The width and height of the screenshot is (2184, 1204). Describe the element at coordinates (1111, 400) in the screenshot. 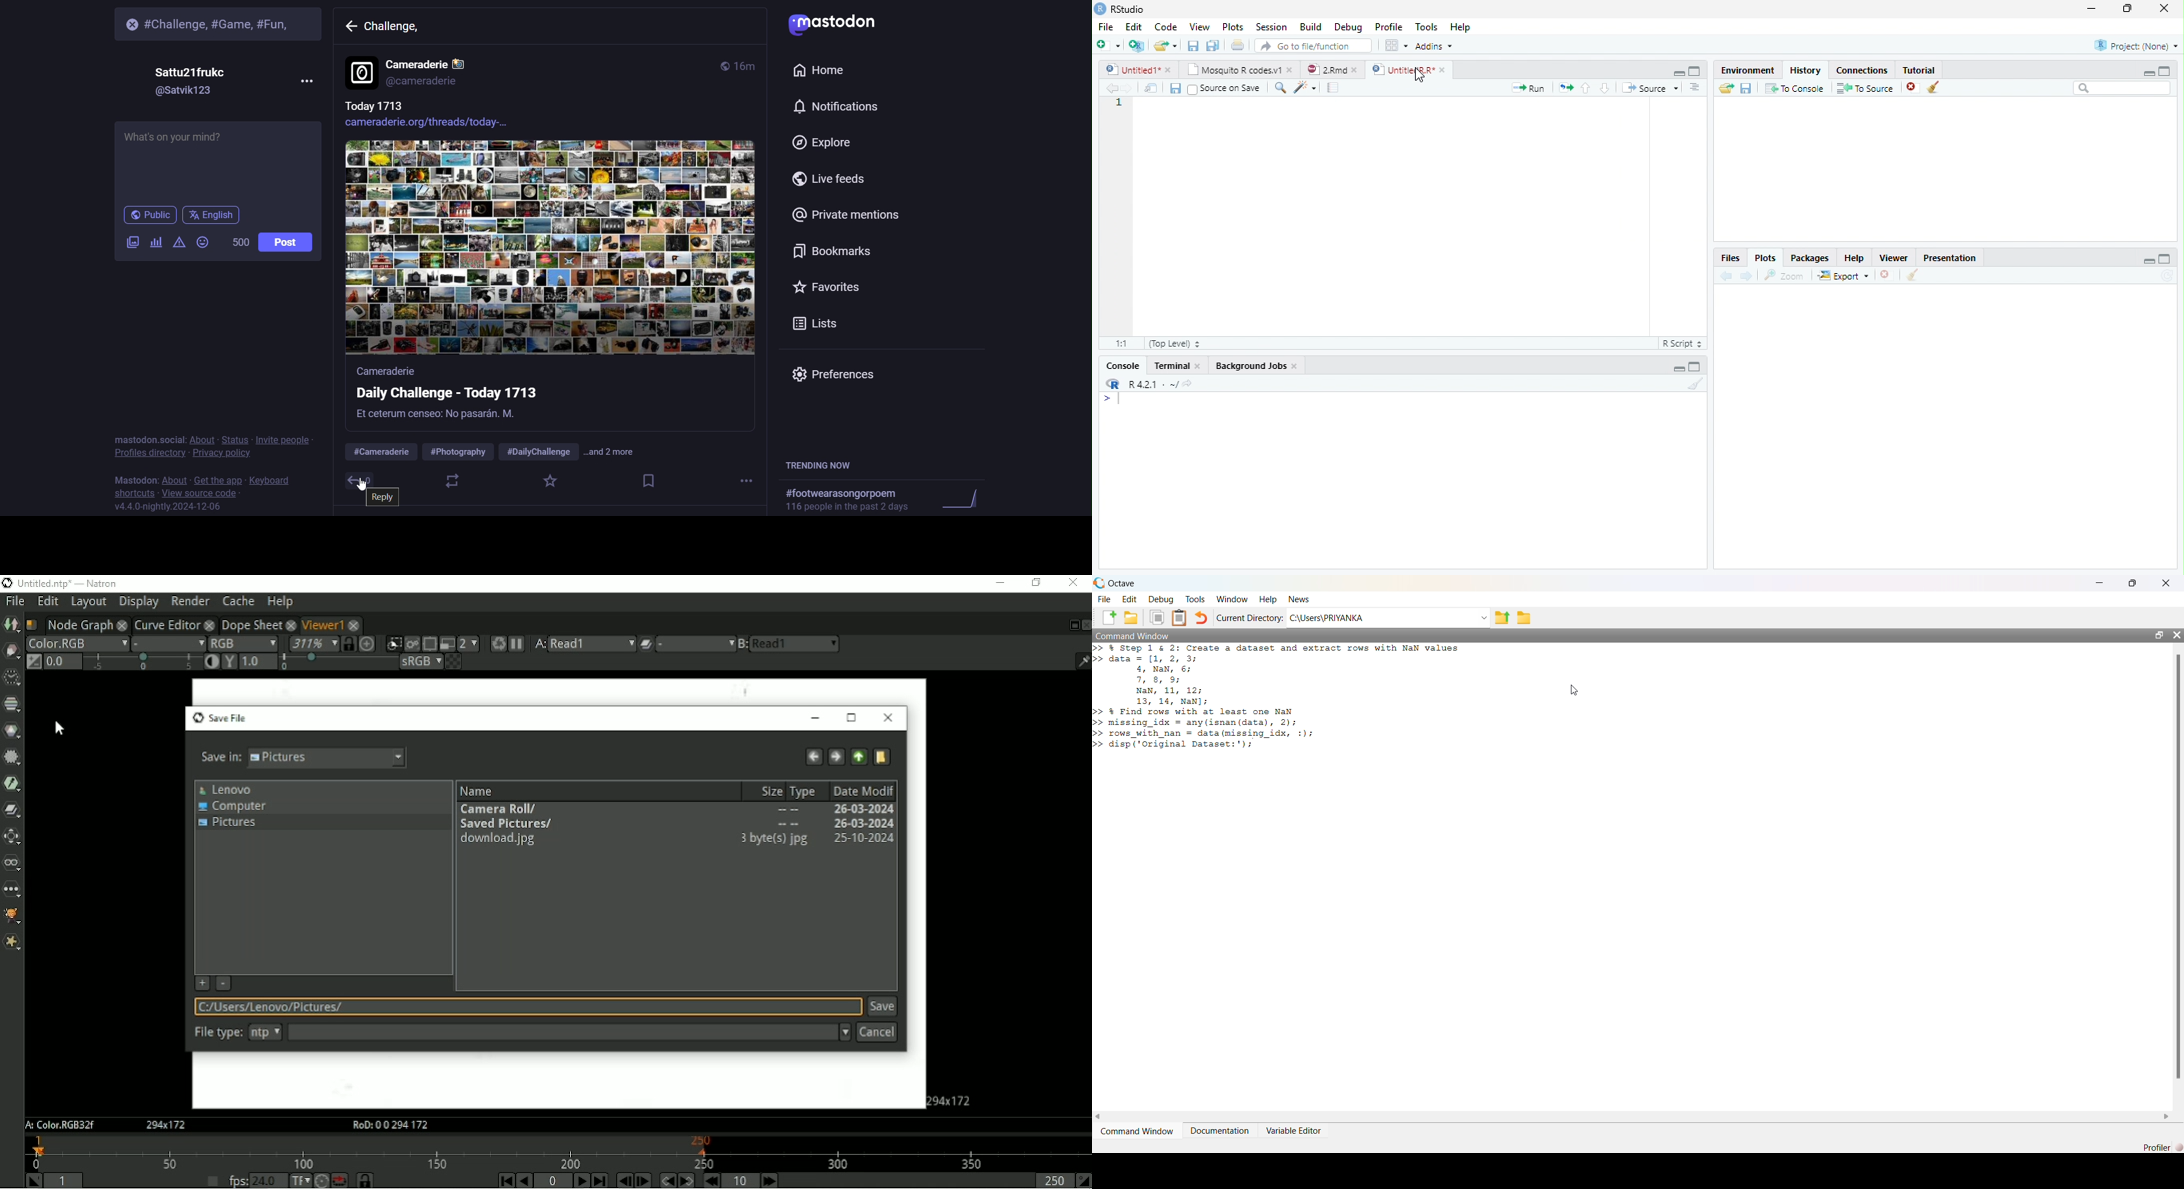

I see `New line` at that location.